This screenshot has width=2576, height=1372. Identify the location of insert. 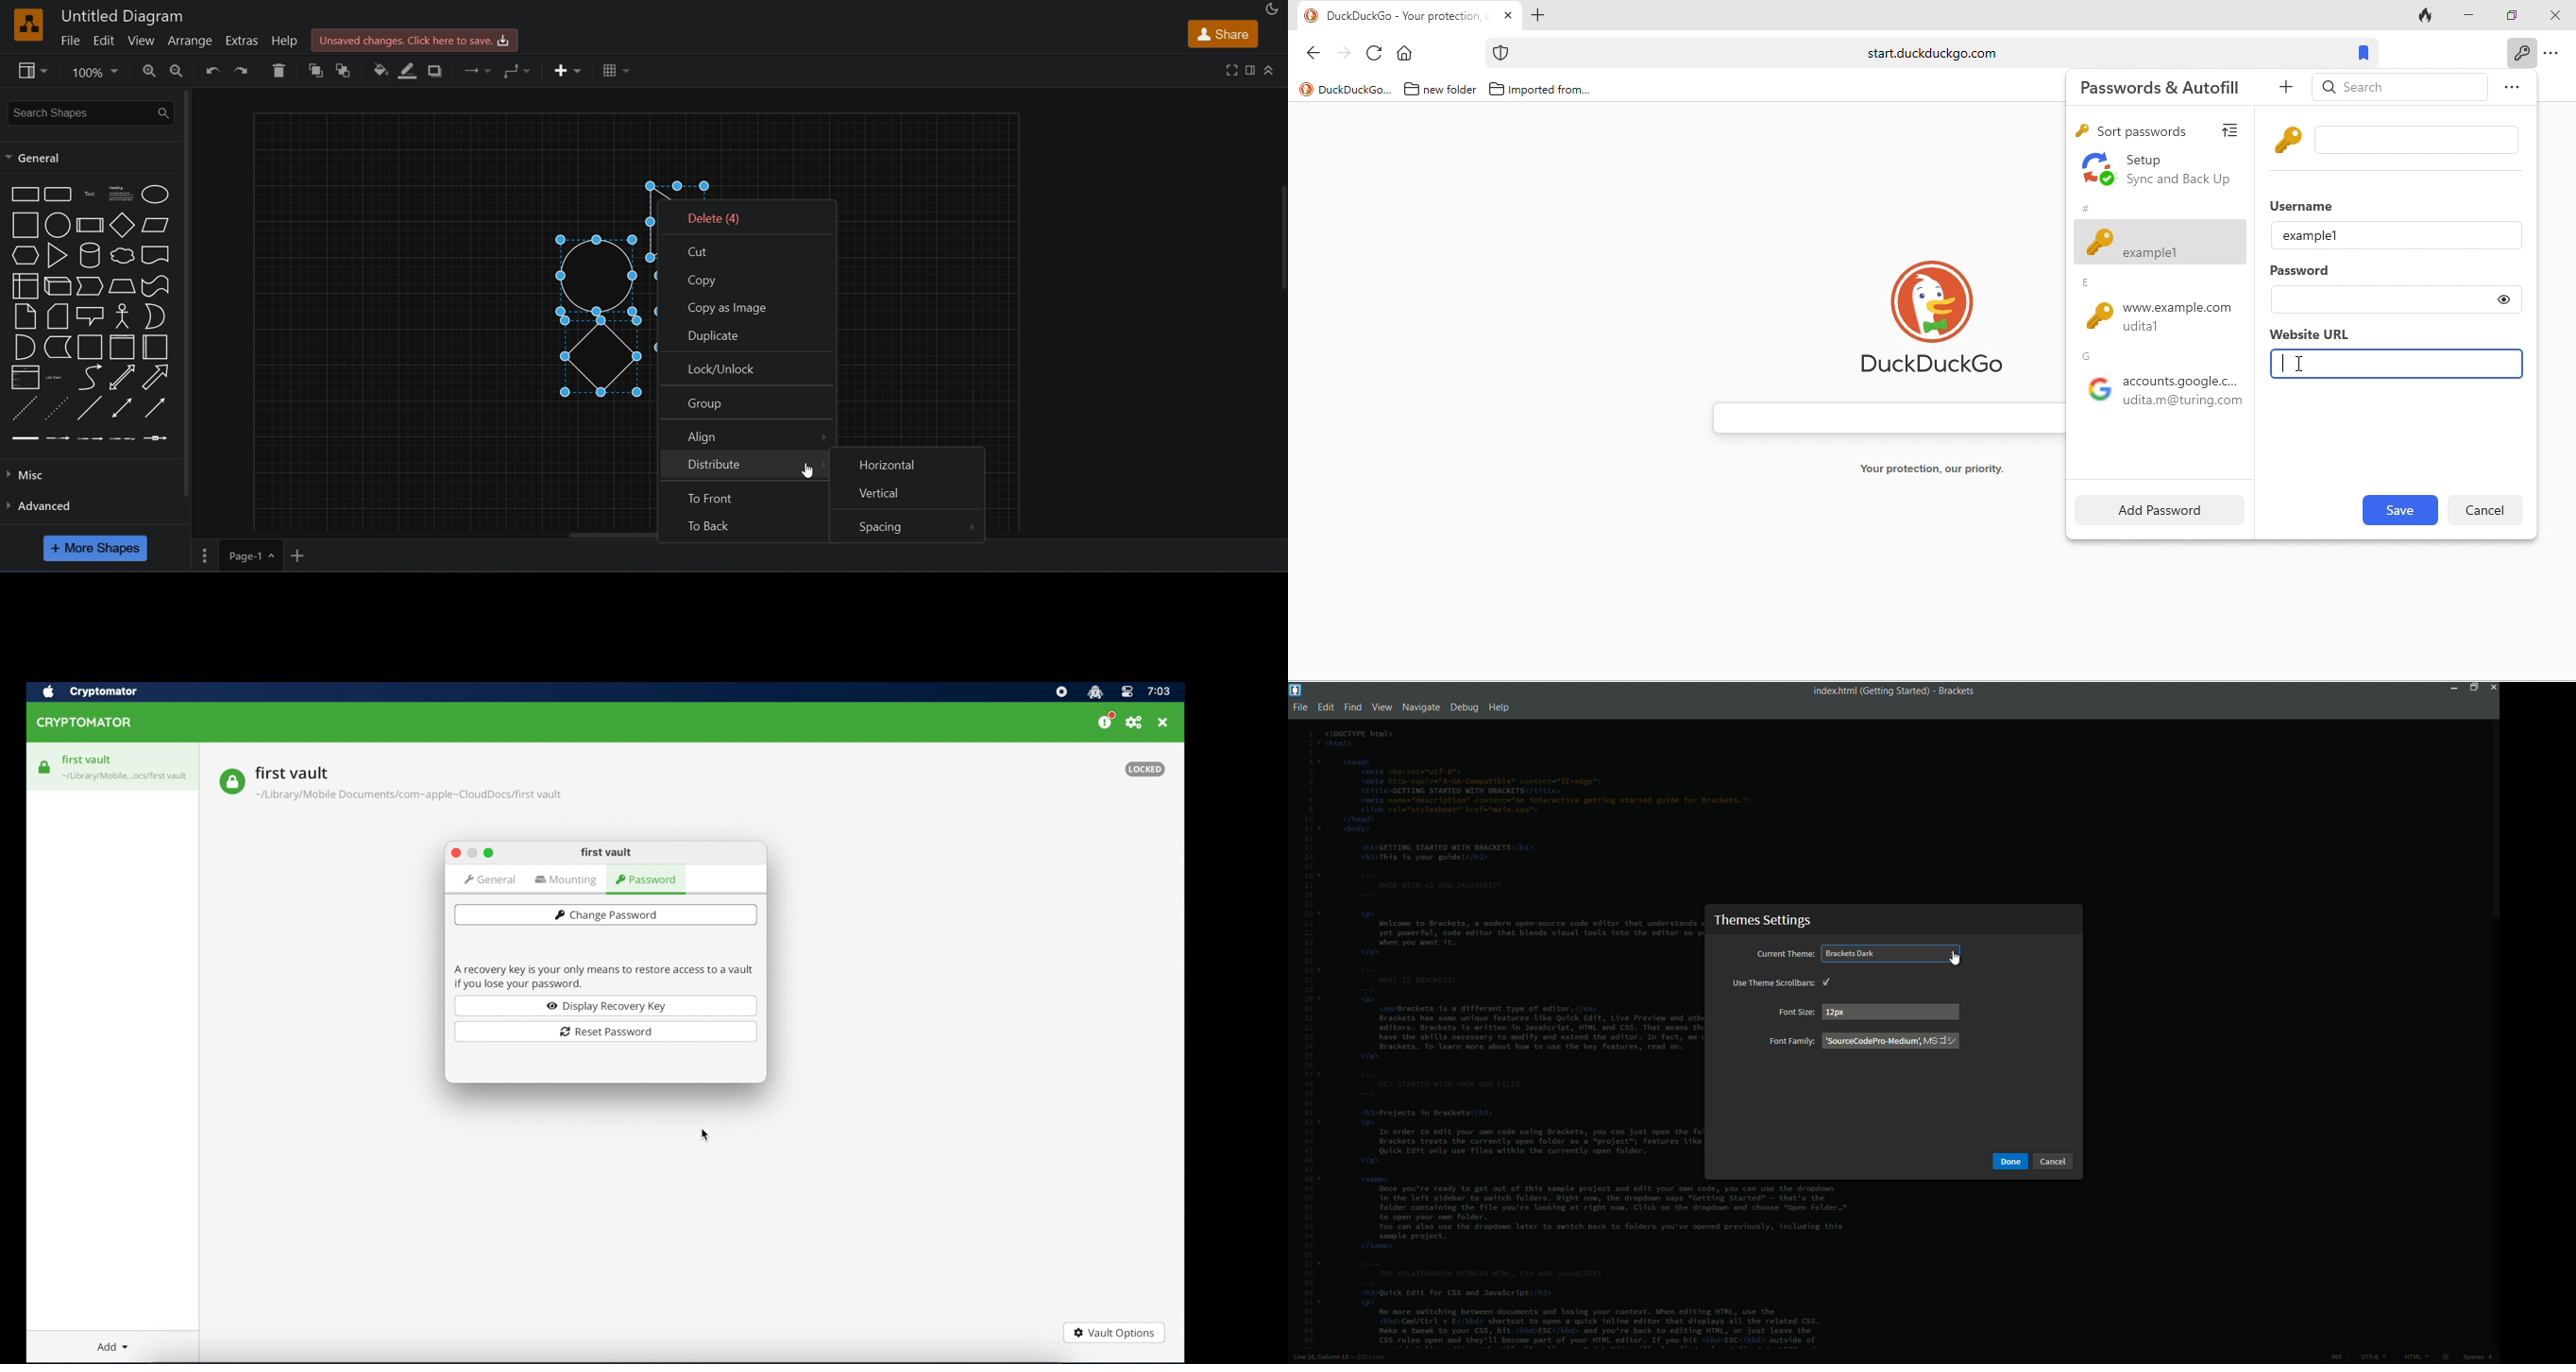
(566, 69).